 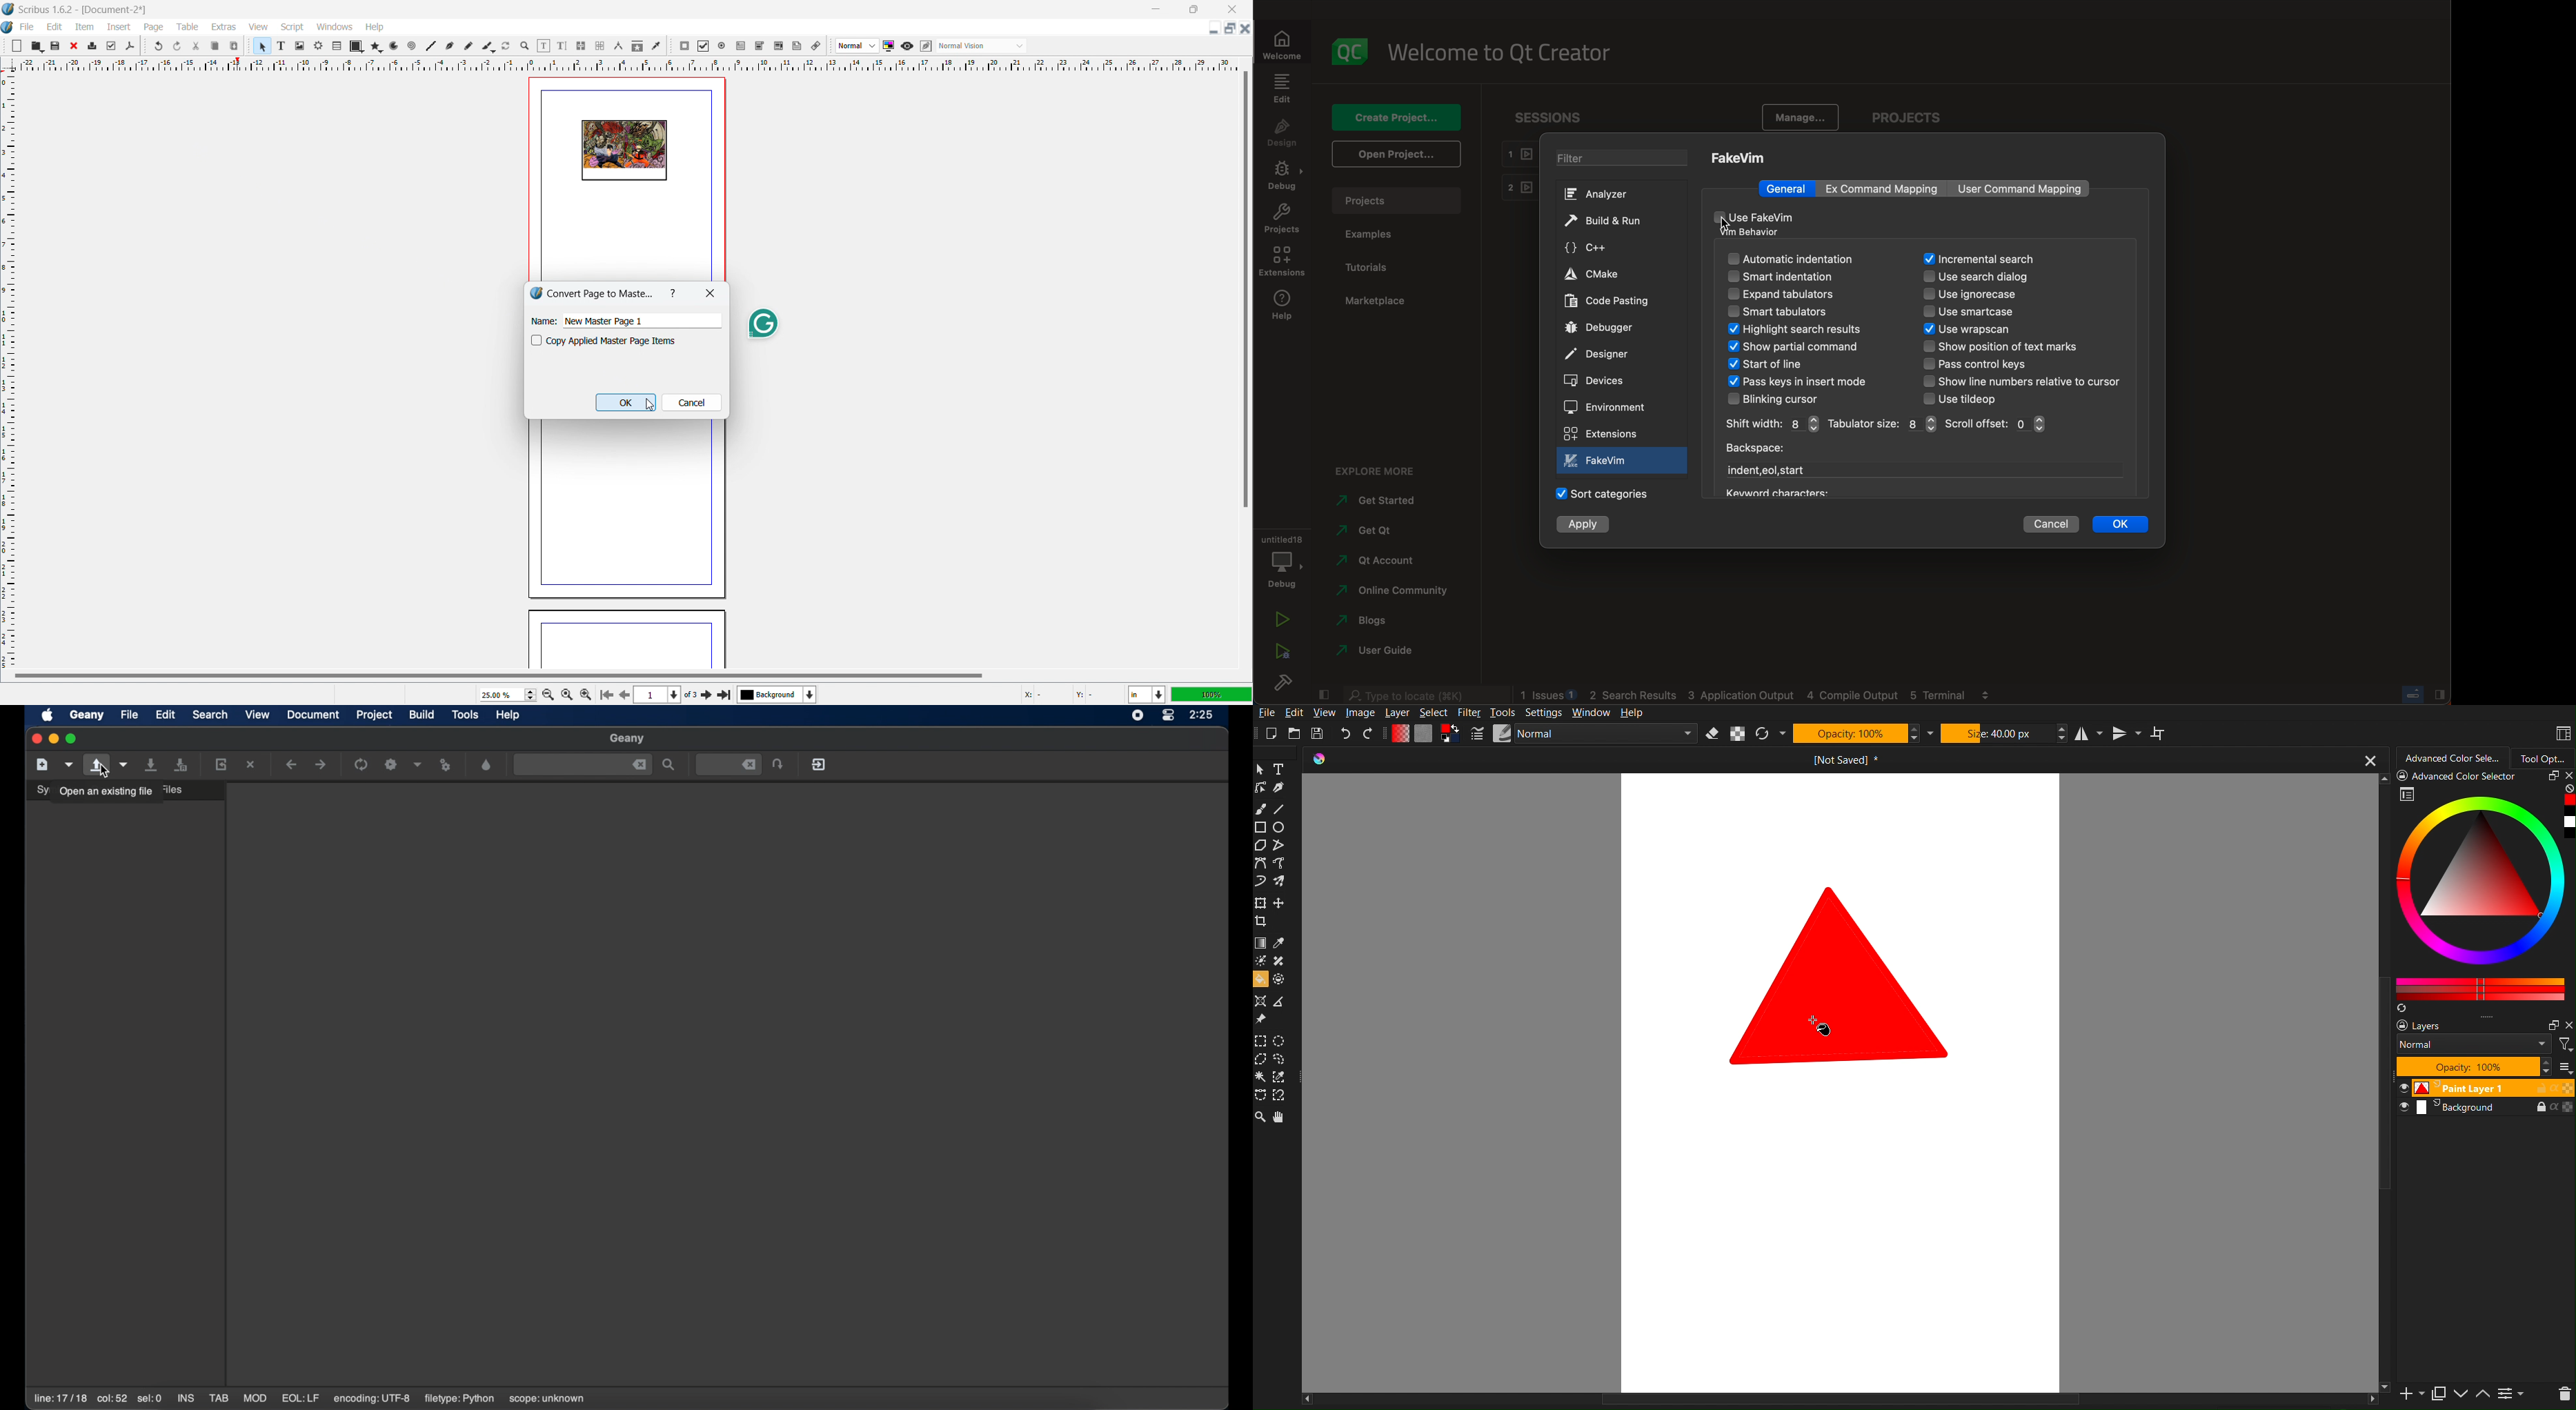 What do you see at coordinates (2022, 189) in the screenshot?
I see `command mapping` at bounding box center [2022, 189].